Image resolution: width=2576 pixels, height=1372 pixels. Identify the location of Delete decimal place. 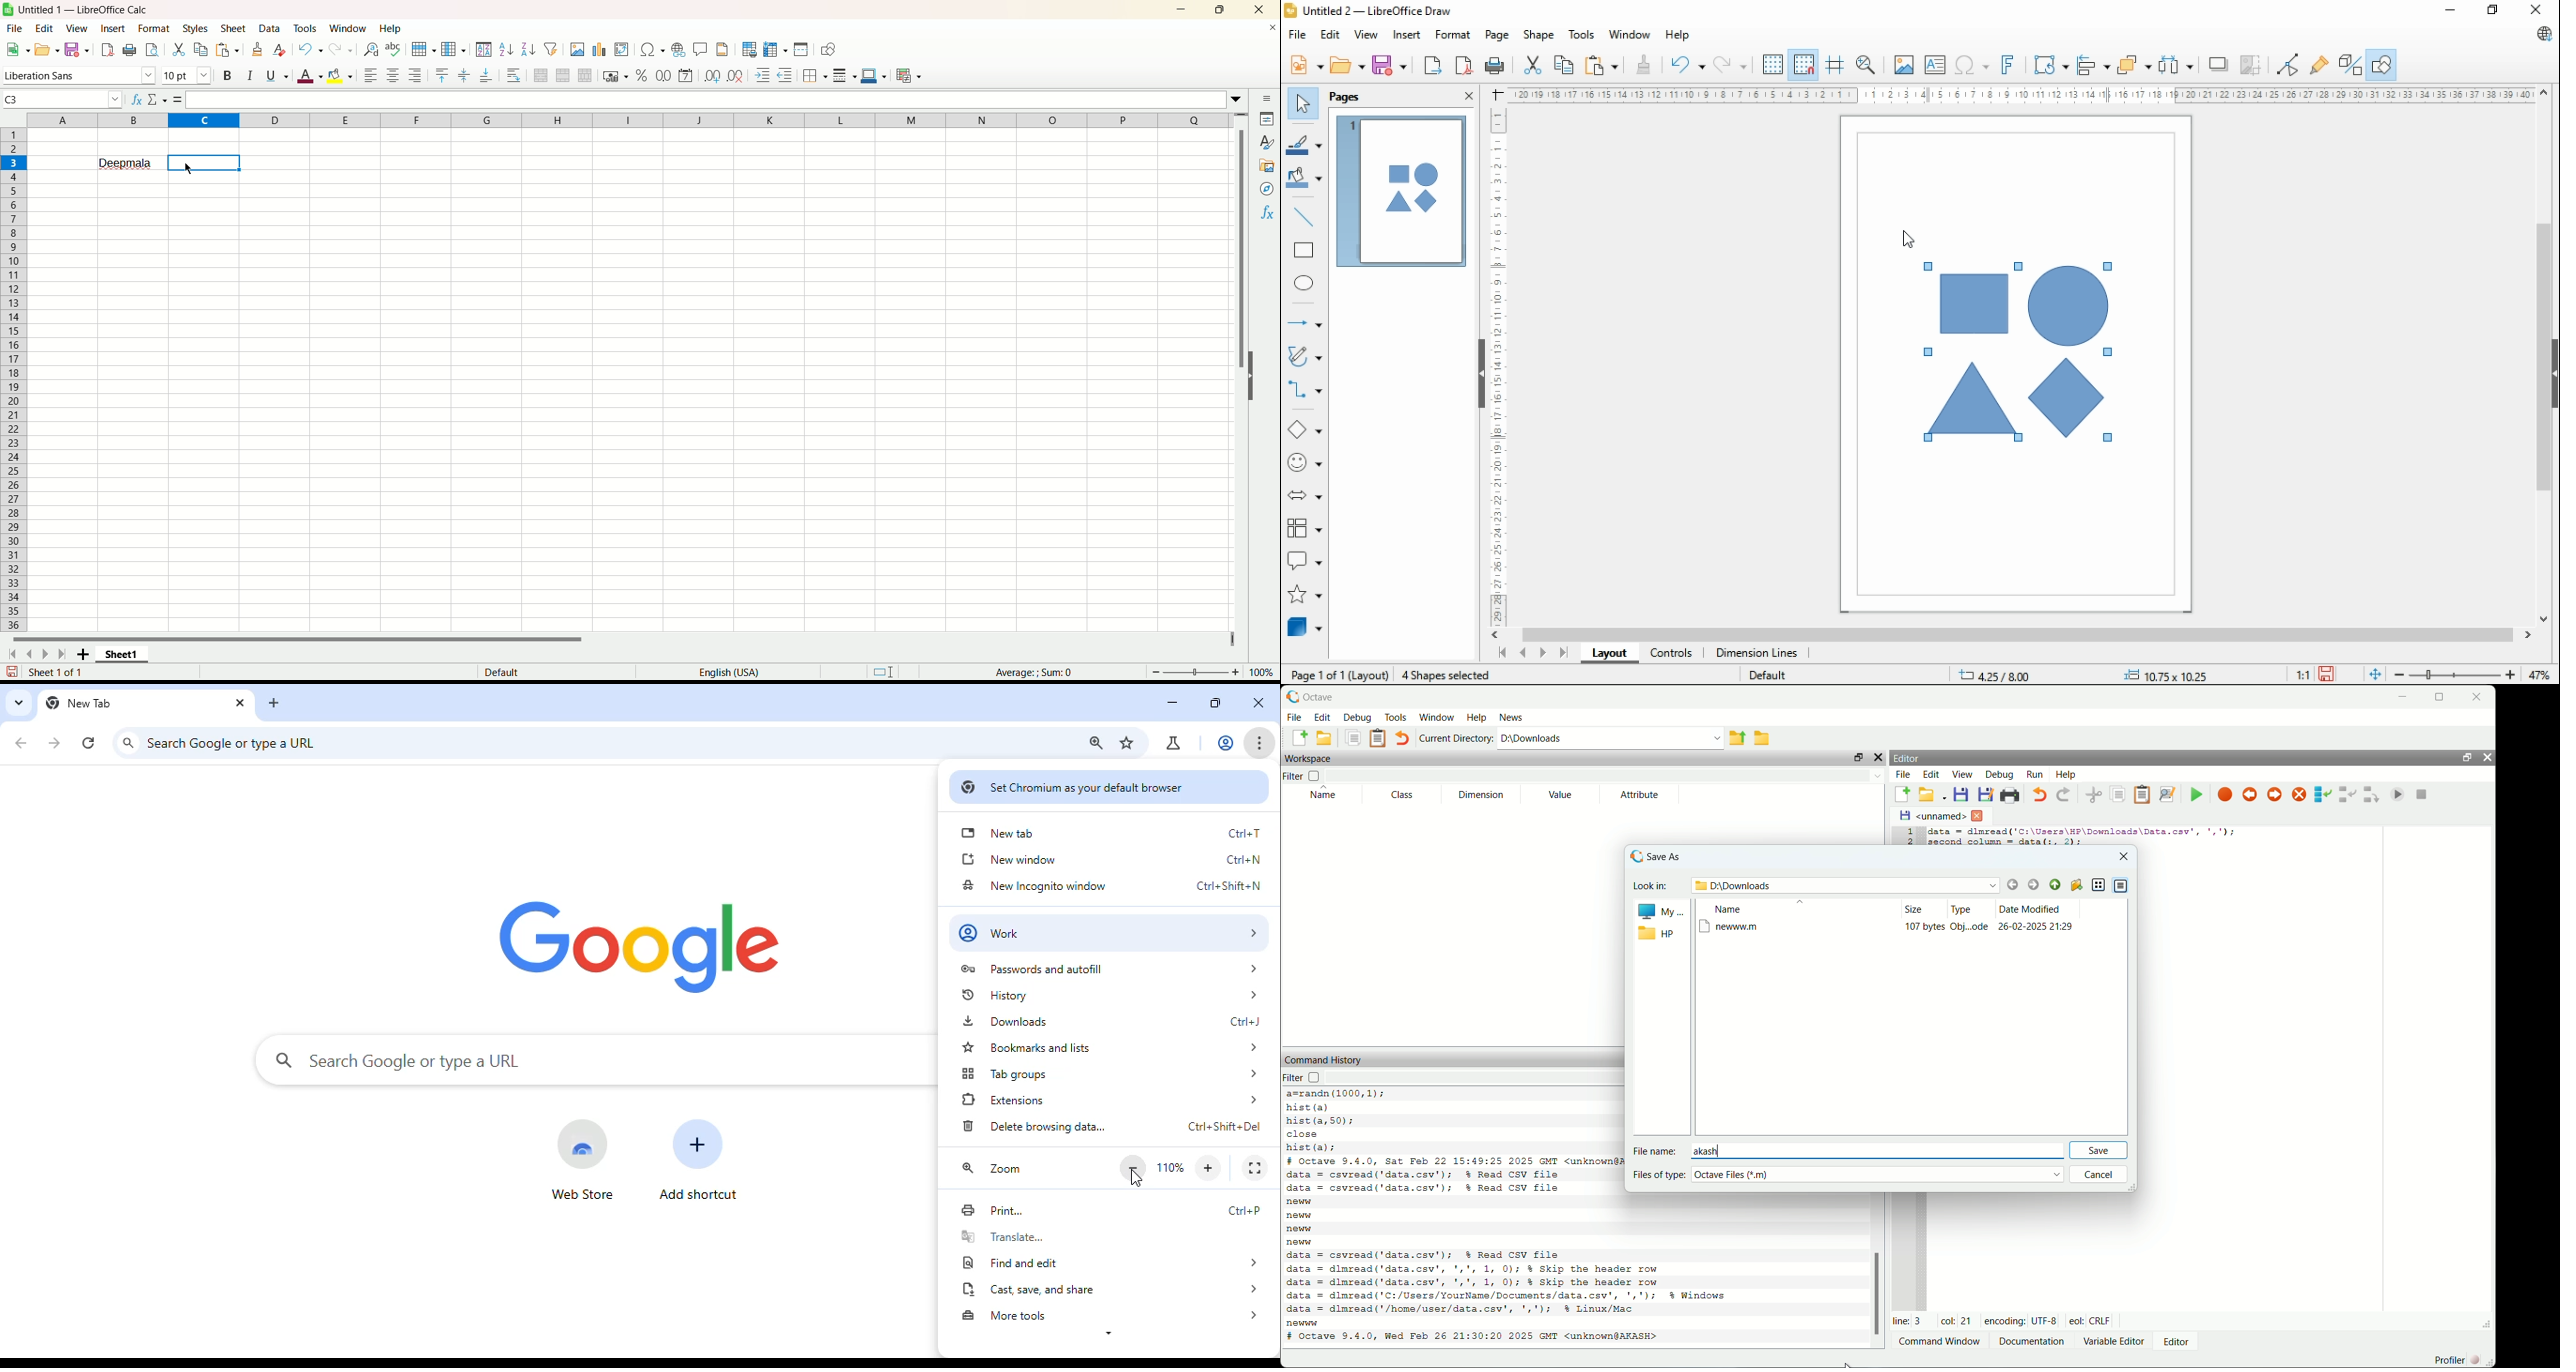
(736, 75).